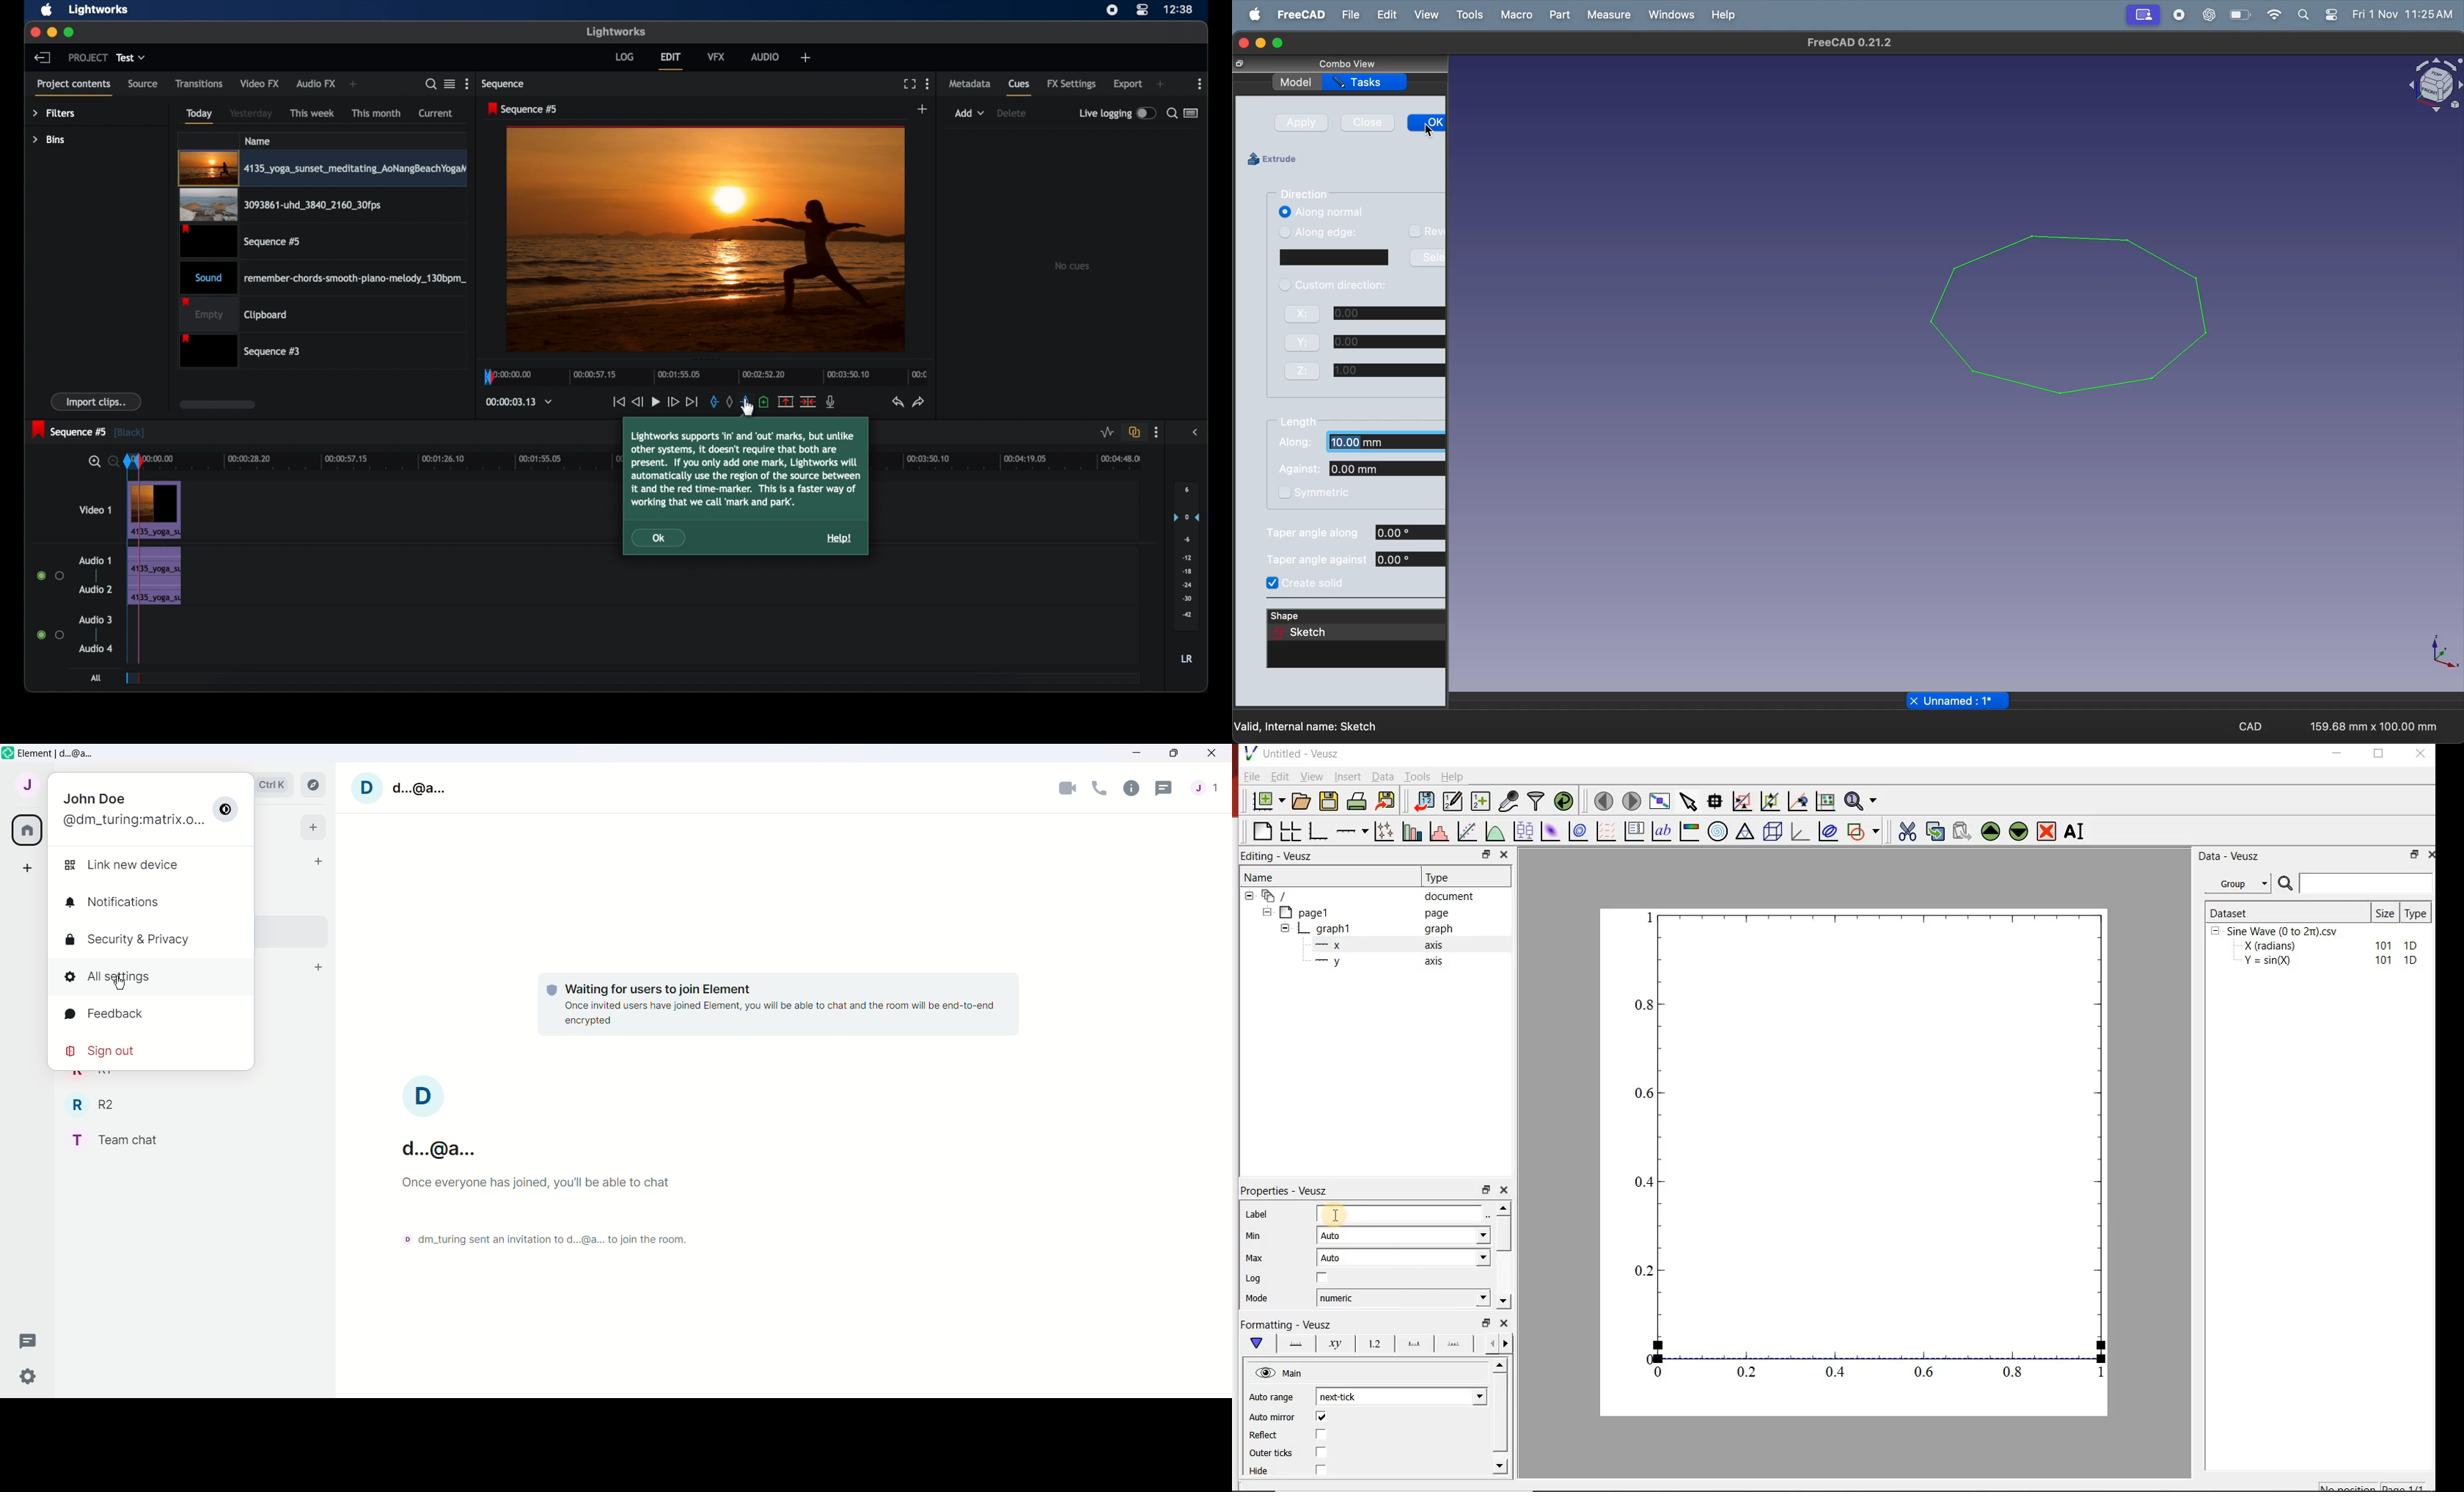 Image resolution: width=2464 pixels, height=1512 pixels. What do you see at coordinates (536, 1183) in the screenshot?
I see `Once everyone has joined, you'll be able to chat` at bounding box center [536, 1183].